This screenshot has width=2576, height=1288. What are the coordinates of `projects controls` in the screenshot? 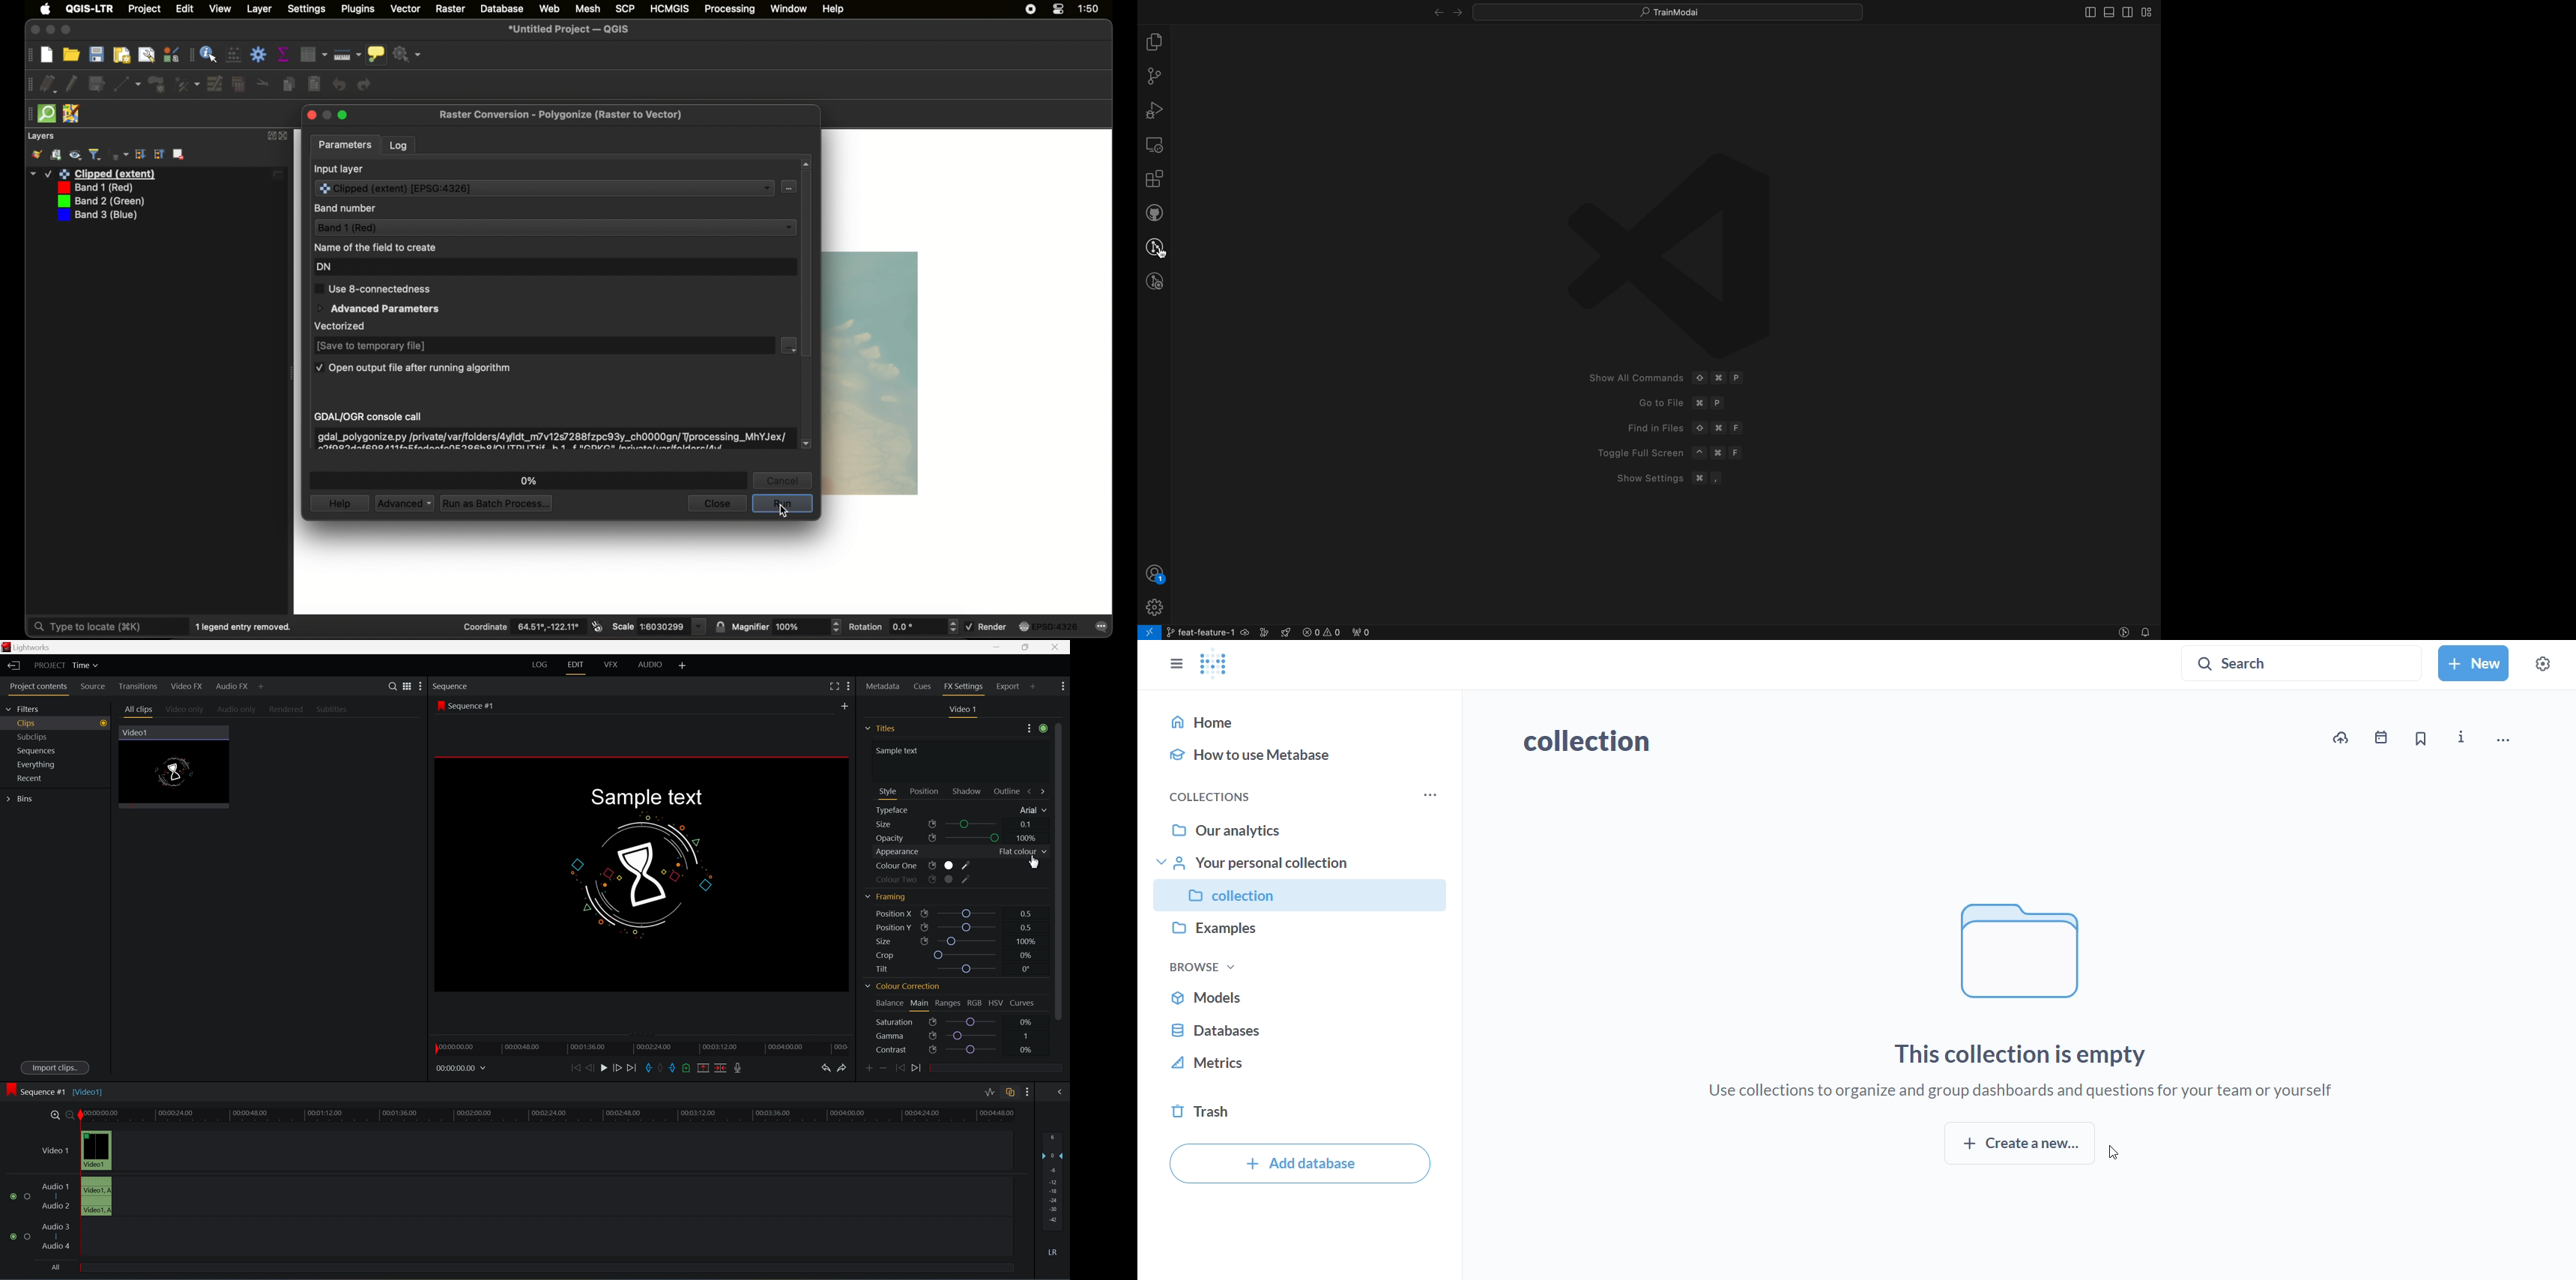 It's located at (41, 688).